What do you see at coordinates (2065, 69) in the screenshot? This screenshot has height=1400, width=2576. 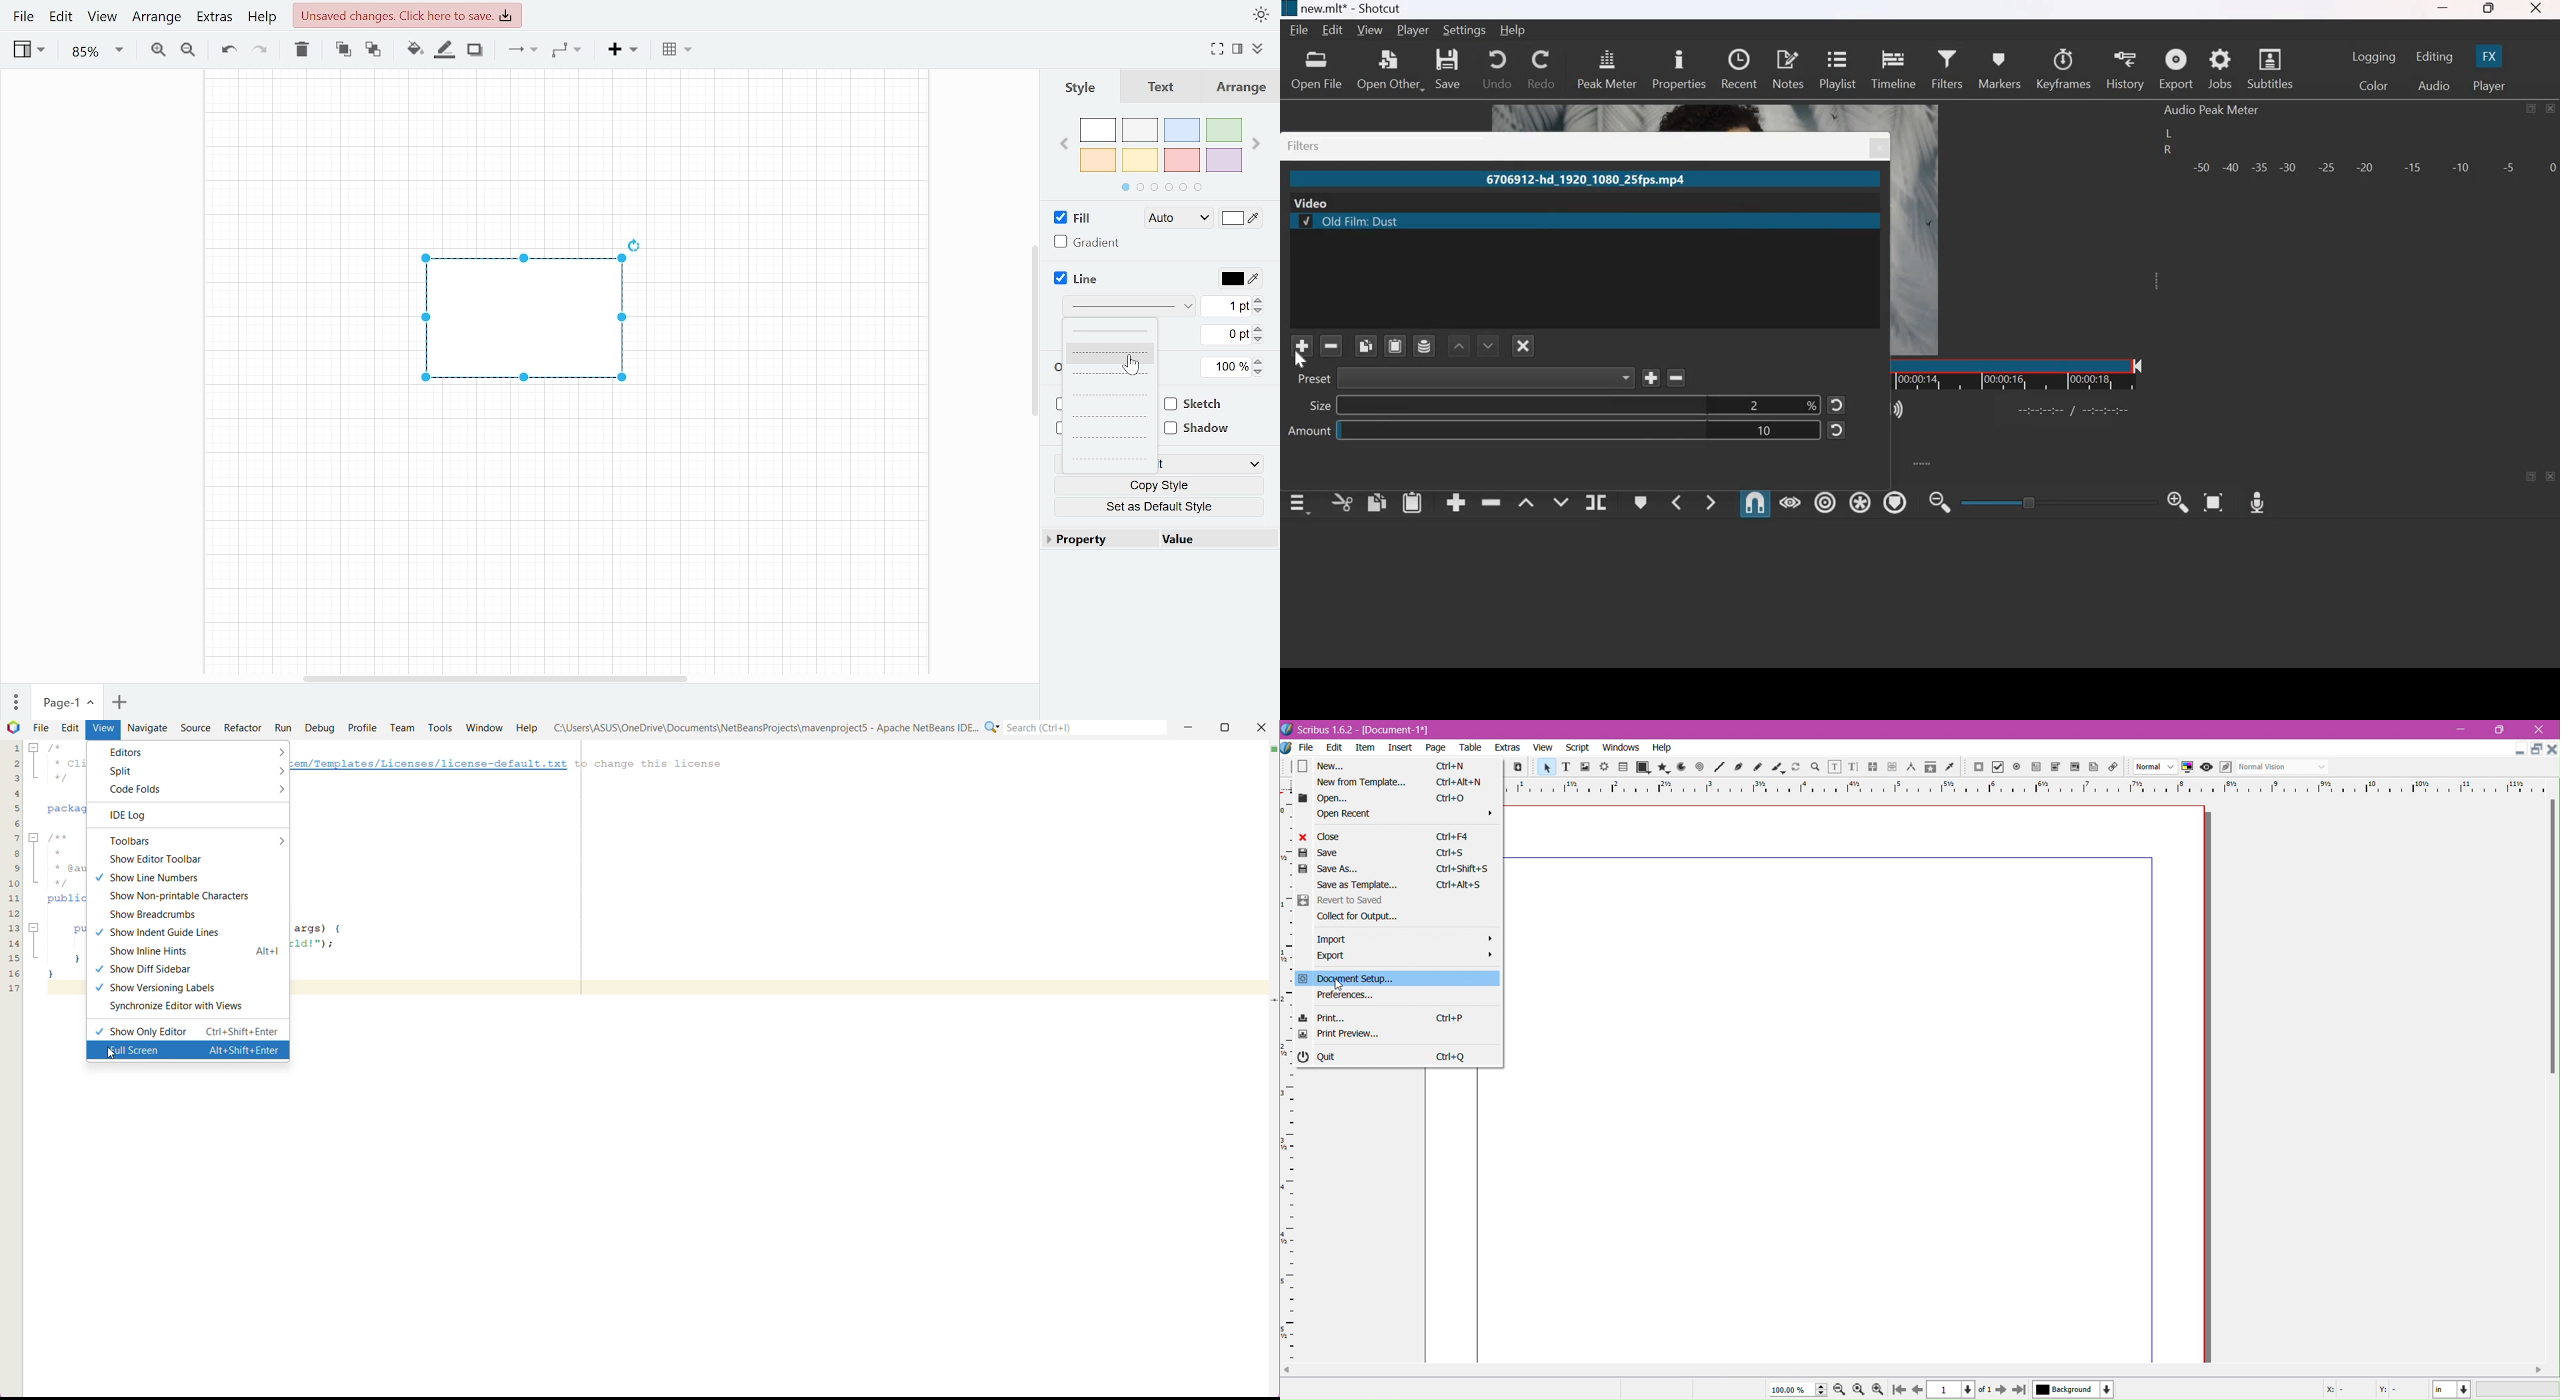 I see `Keyframes` at bounding box center [2065, 69].